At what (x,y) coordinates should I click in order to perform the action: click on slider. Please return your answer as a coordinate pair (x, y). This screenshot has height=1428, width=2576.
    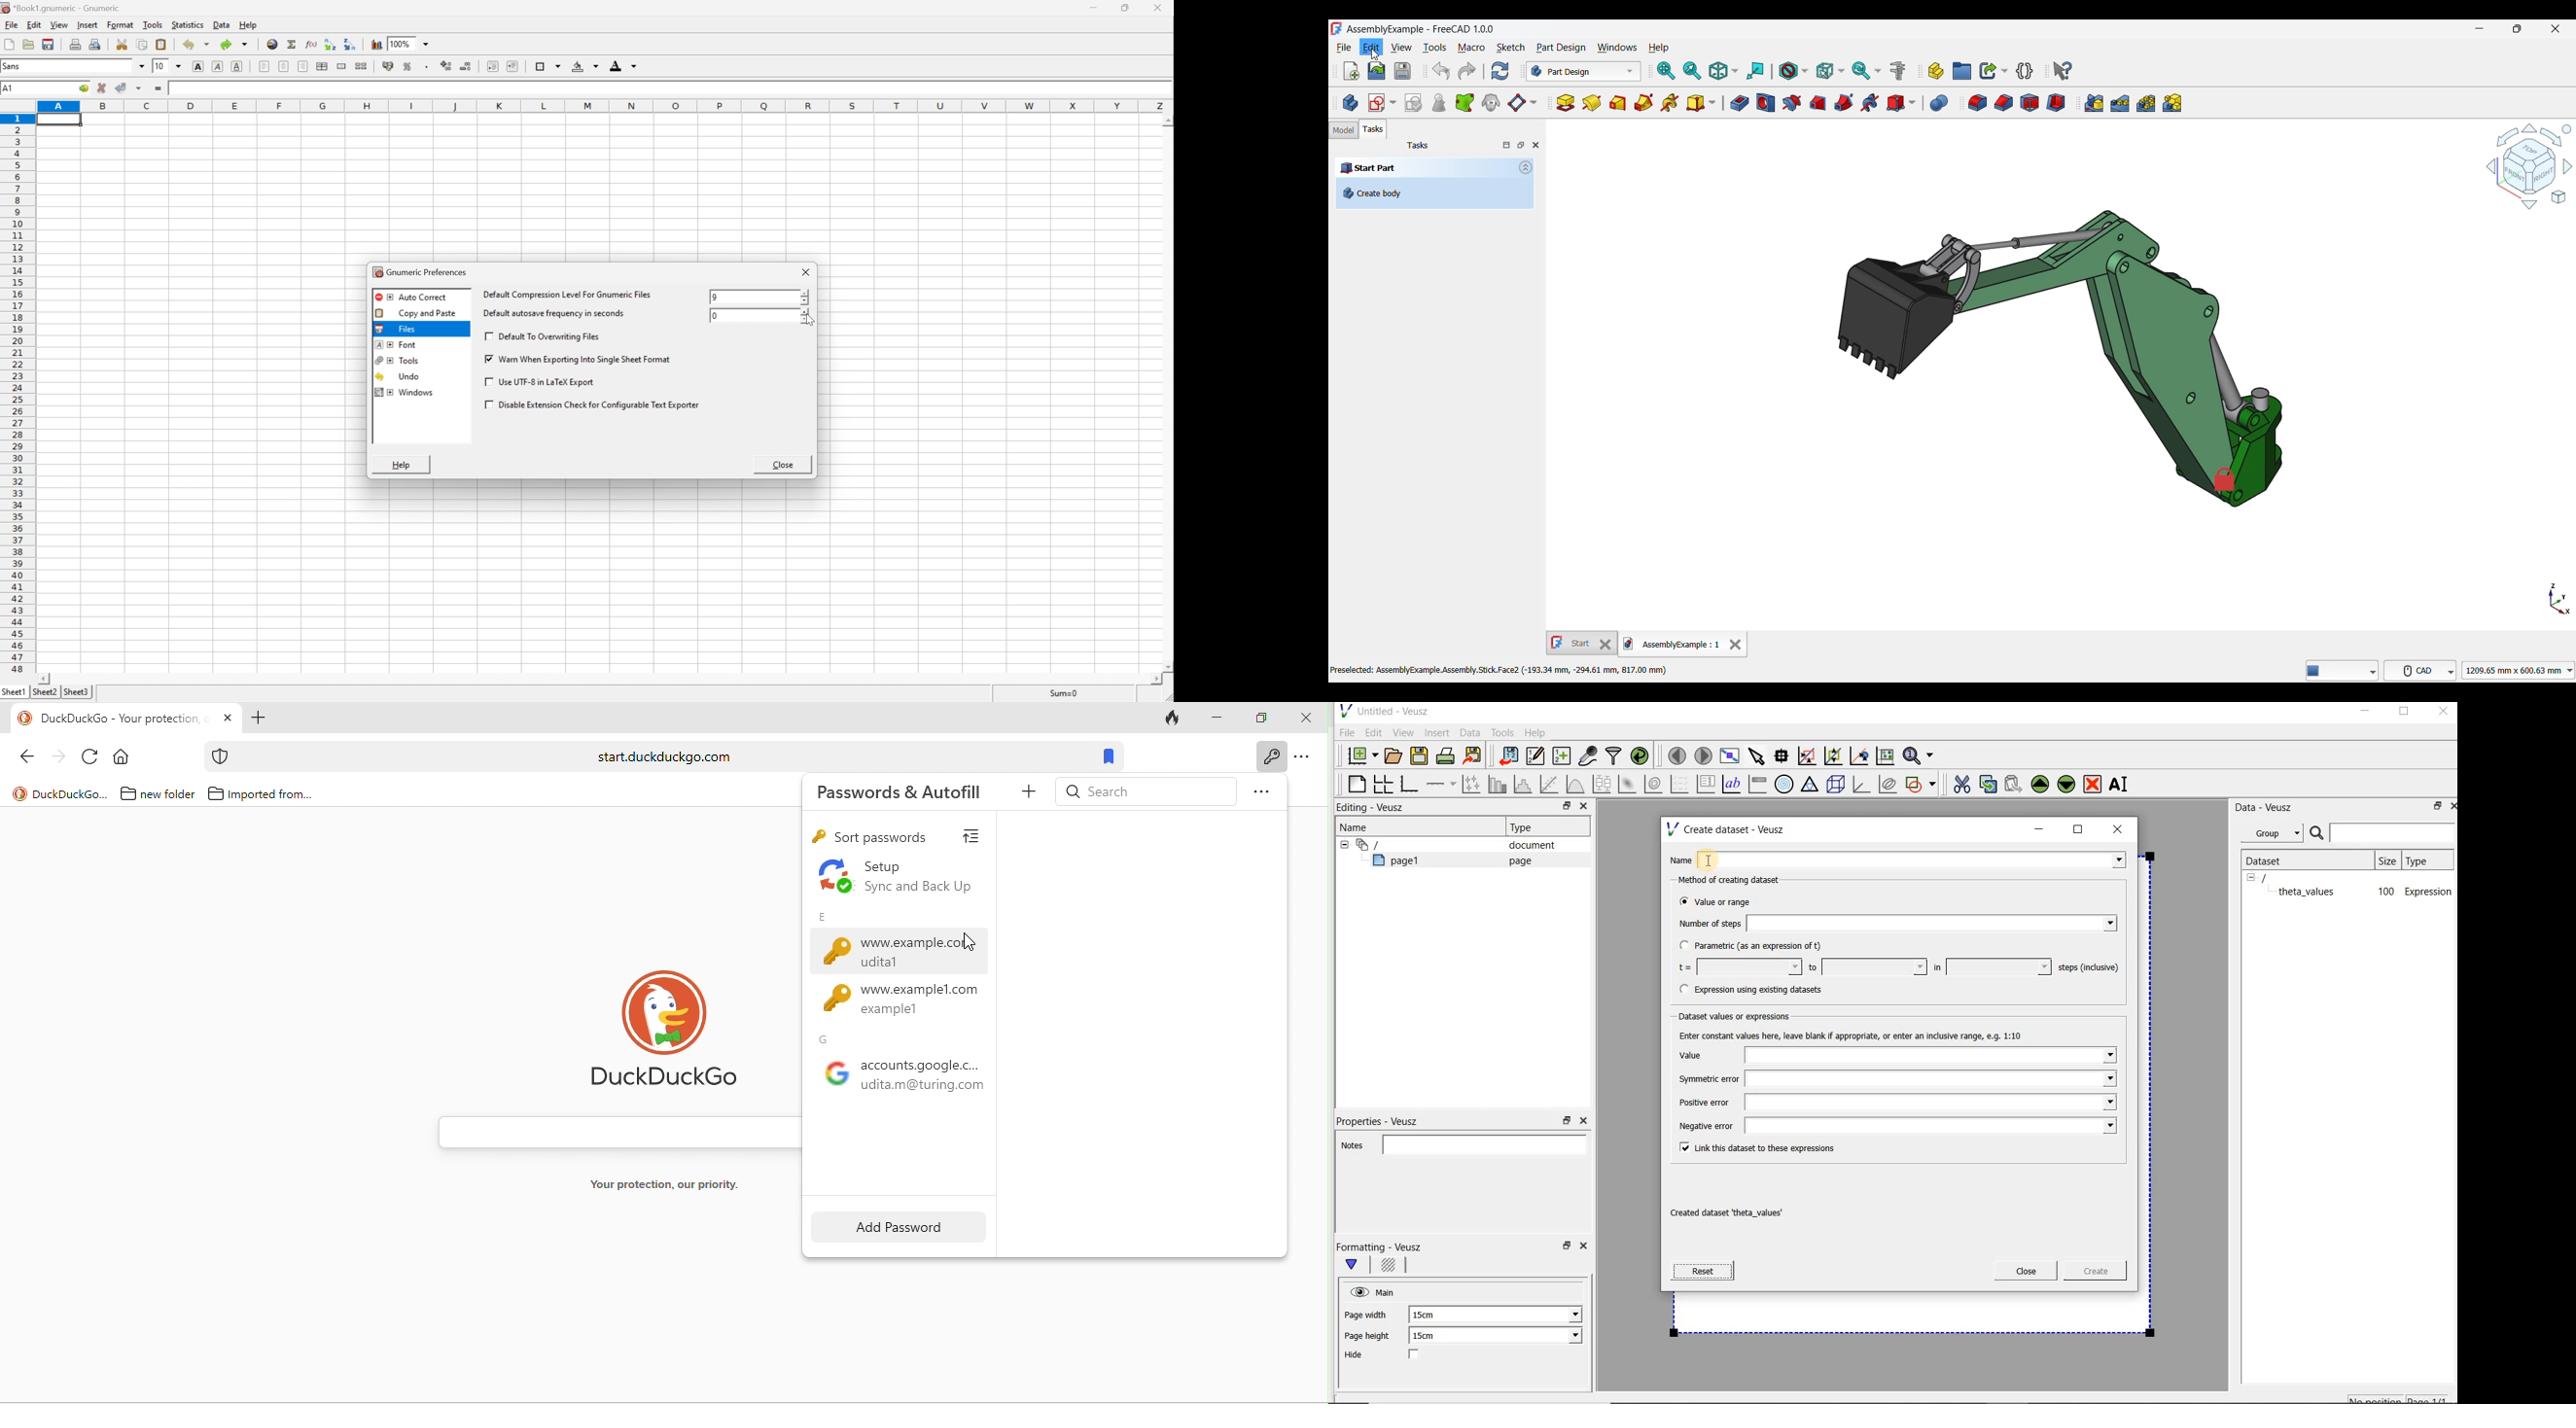
    Looking at the image, I should click on (807, 295).